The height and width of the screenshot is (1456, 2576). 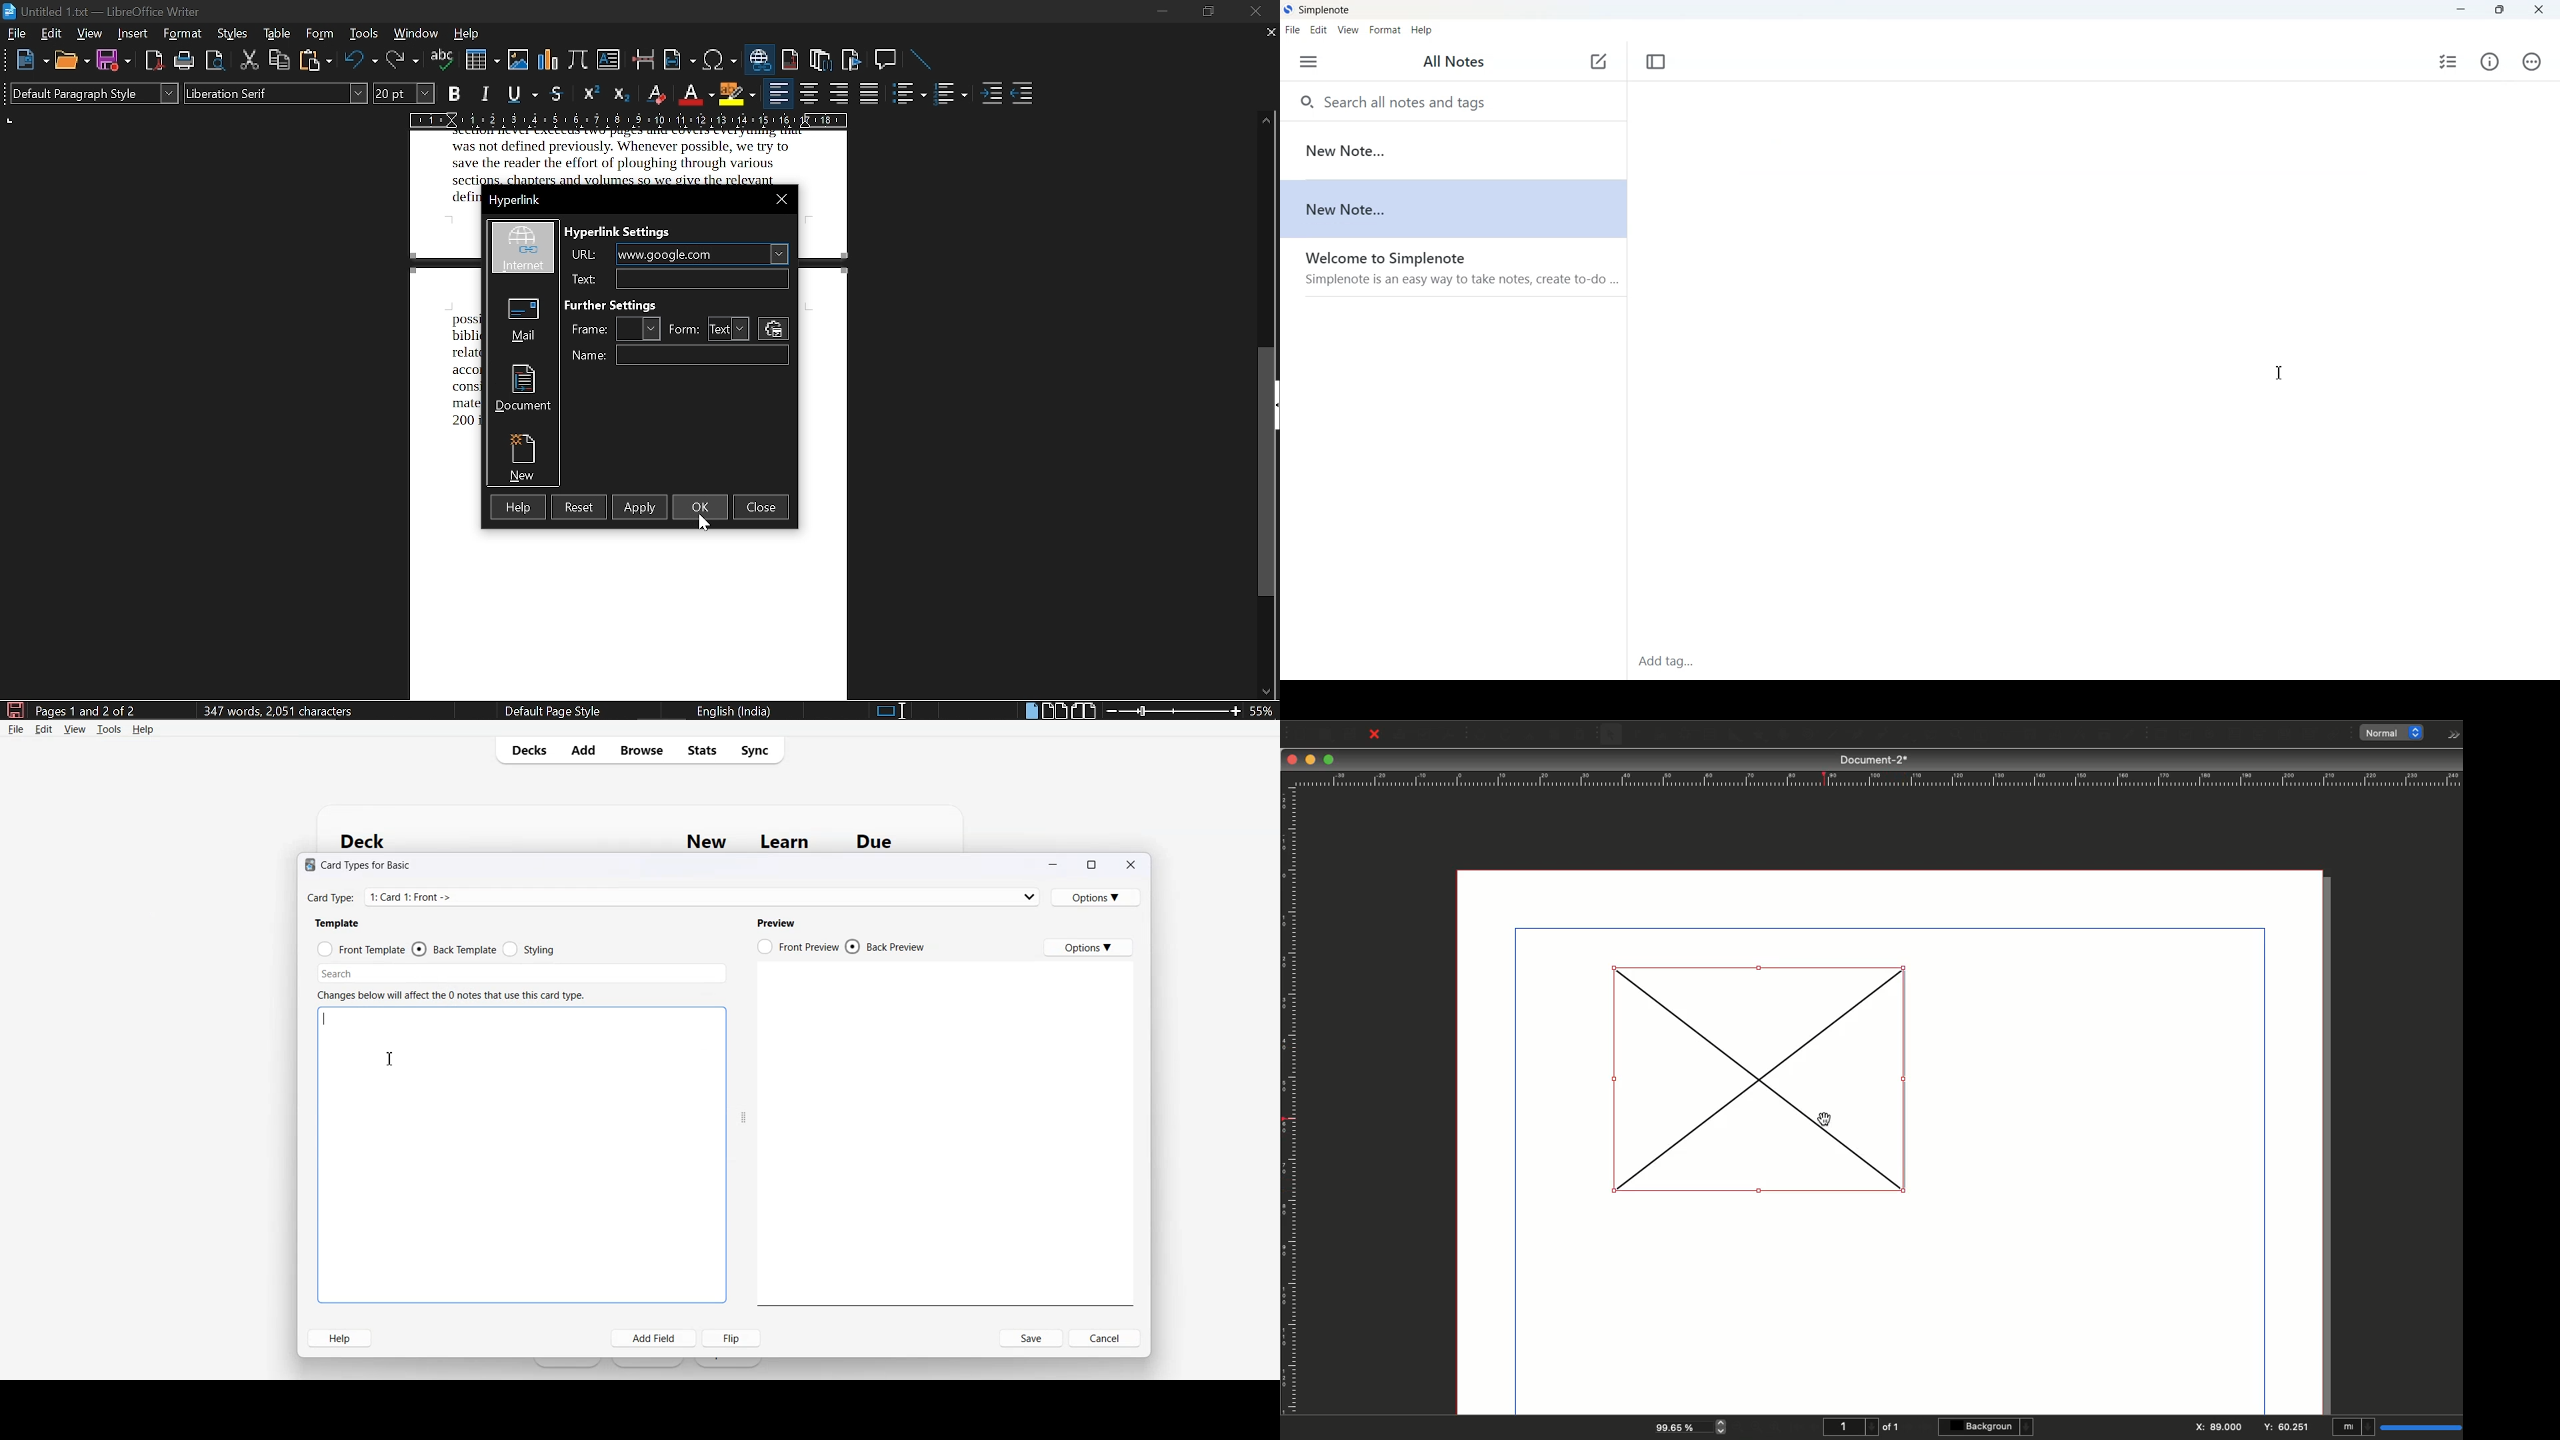 What do you see at coordinates (875, 841) in the screenshot?
I see `Due` at bounding box center [875, 841].